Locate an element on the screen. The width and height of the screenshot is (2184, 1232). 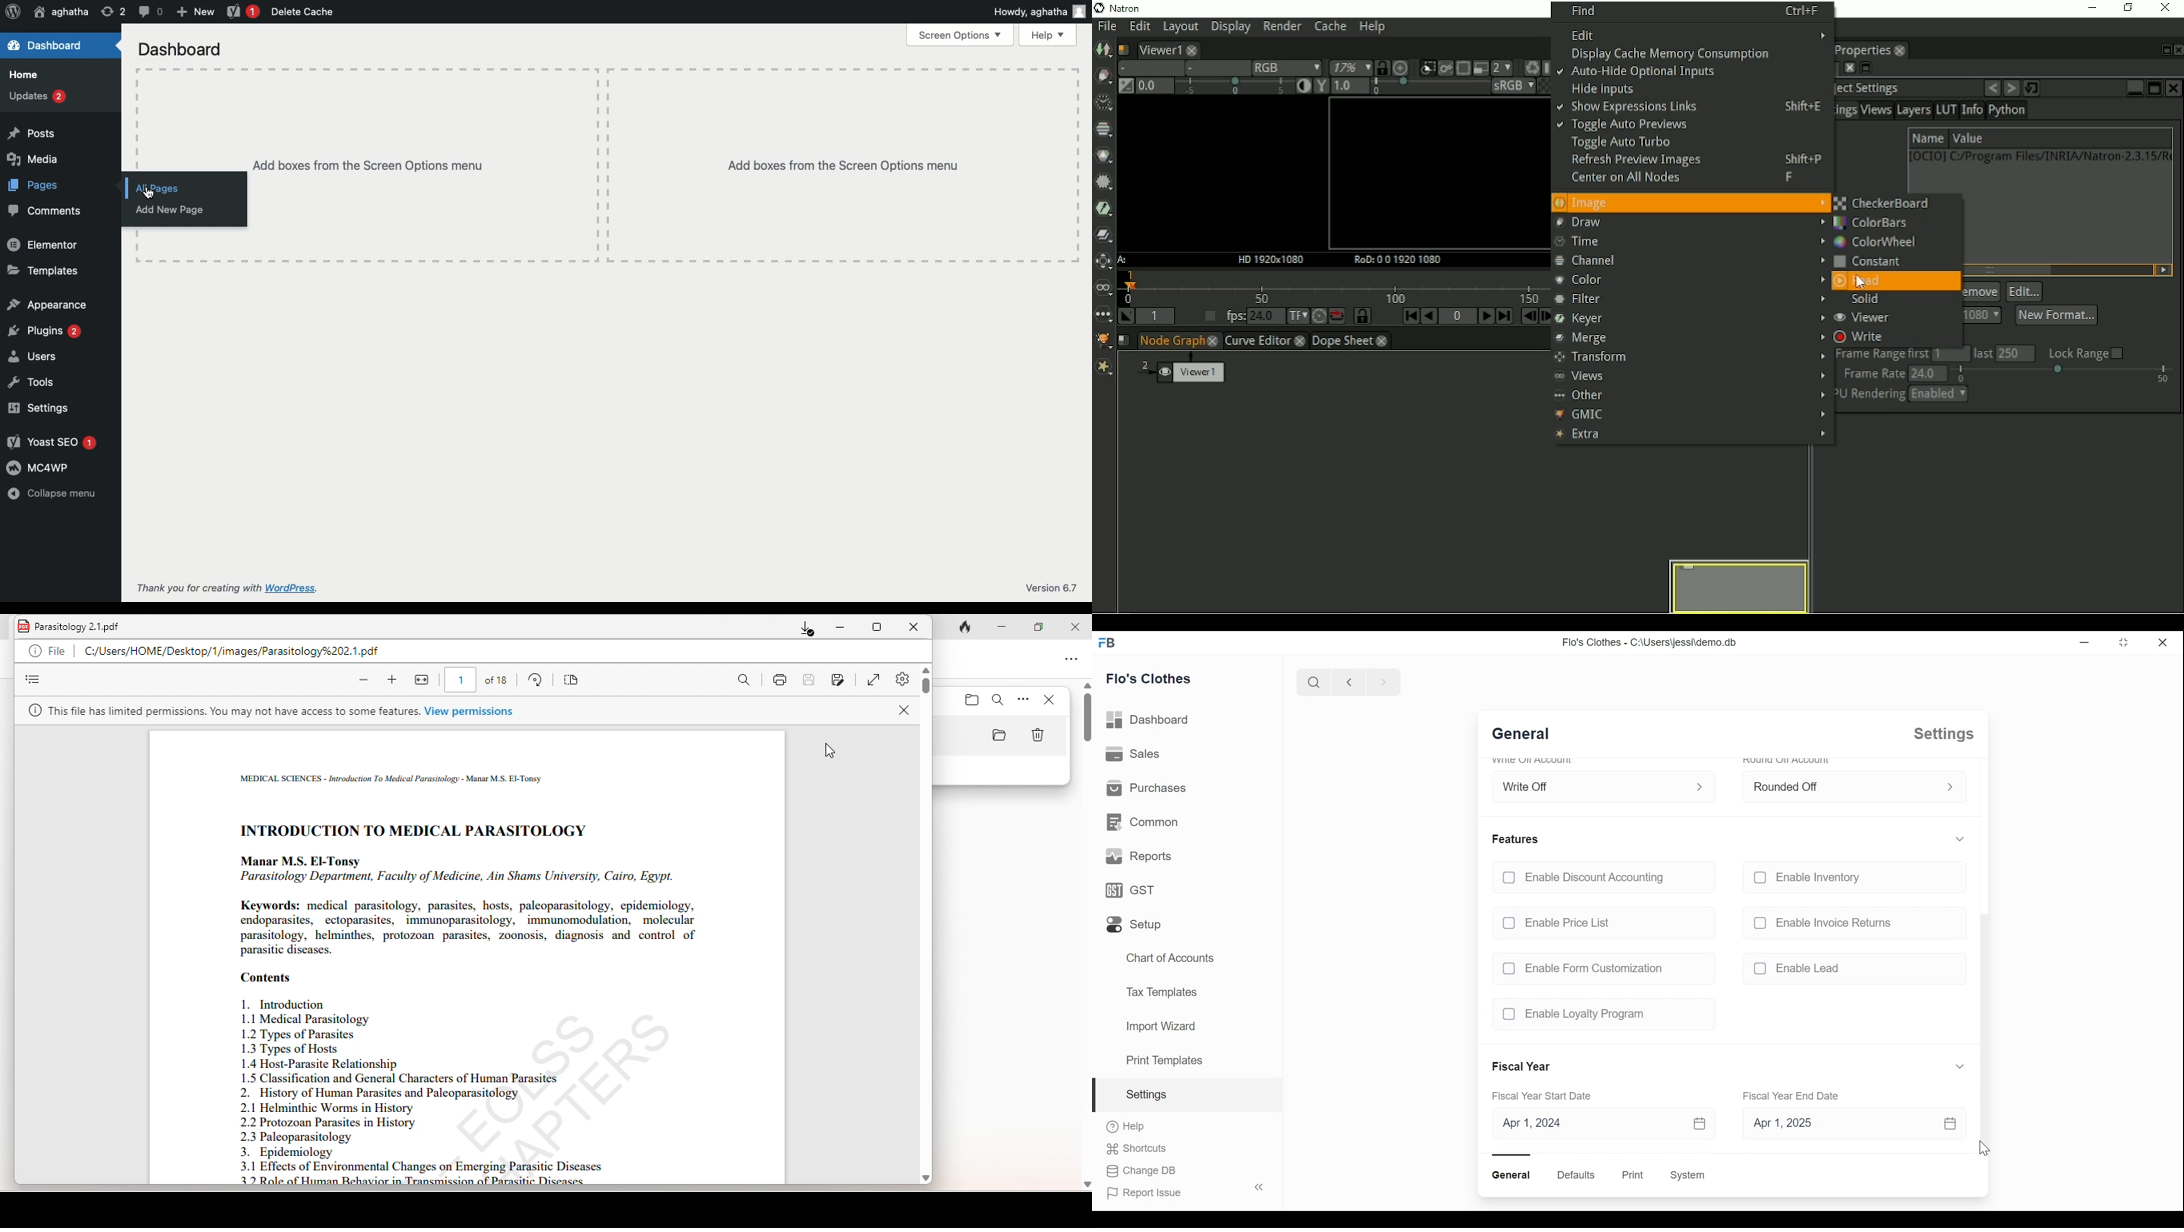
Fiscal Year Start Date is located at coordinates (1546, 1097).